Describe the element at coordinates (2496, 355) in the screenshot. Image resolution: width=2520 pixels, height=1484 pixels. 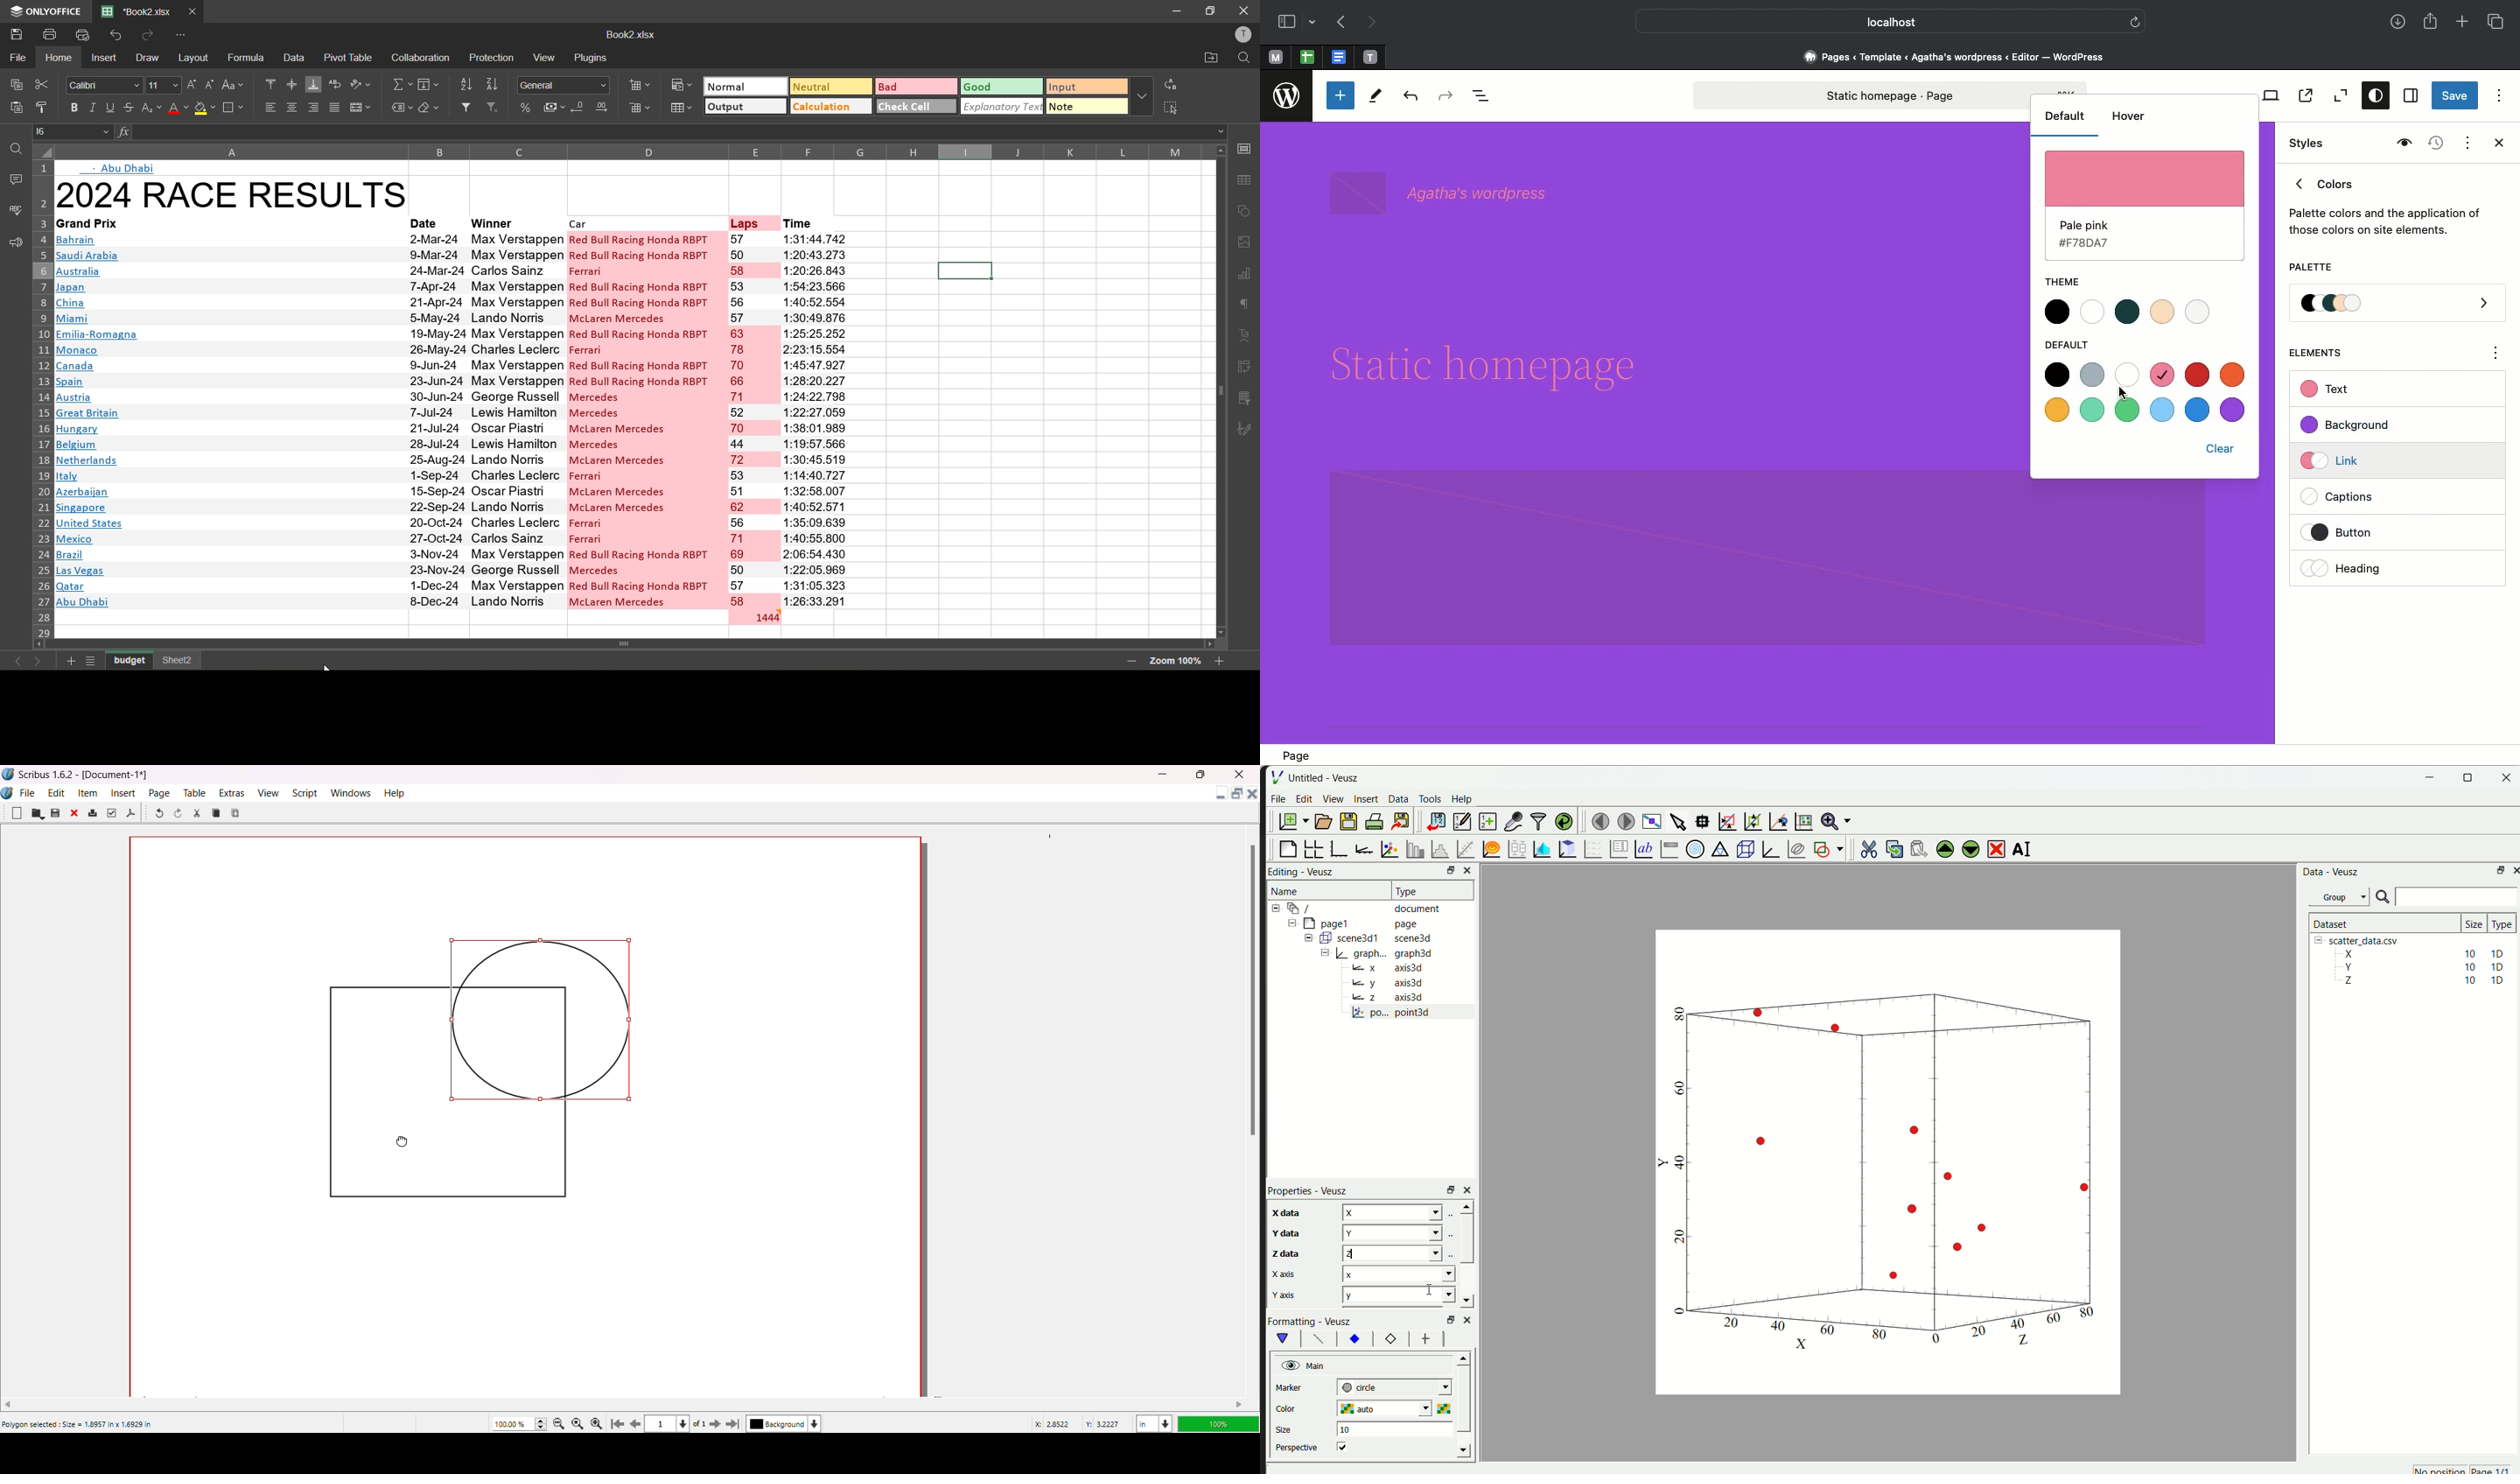
I see `options` at that location.